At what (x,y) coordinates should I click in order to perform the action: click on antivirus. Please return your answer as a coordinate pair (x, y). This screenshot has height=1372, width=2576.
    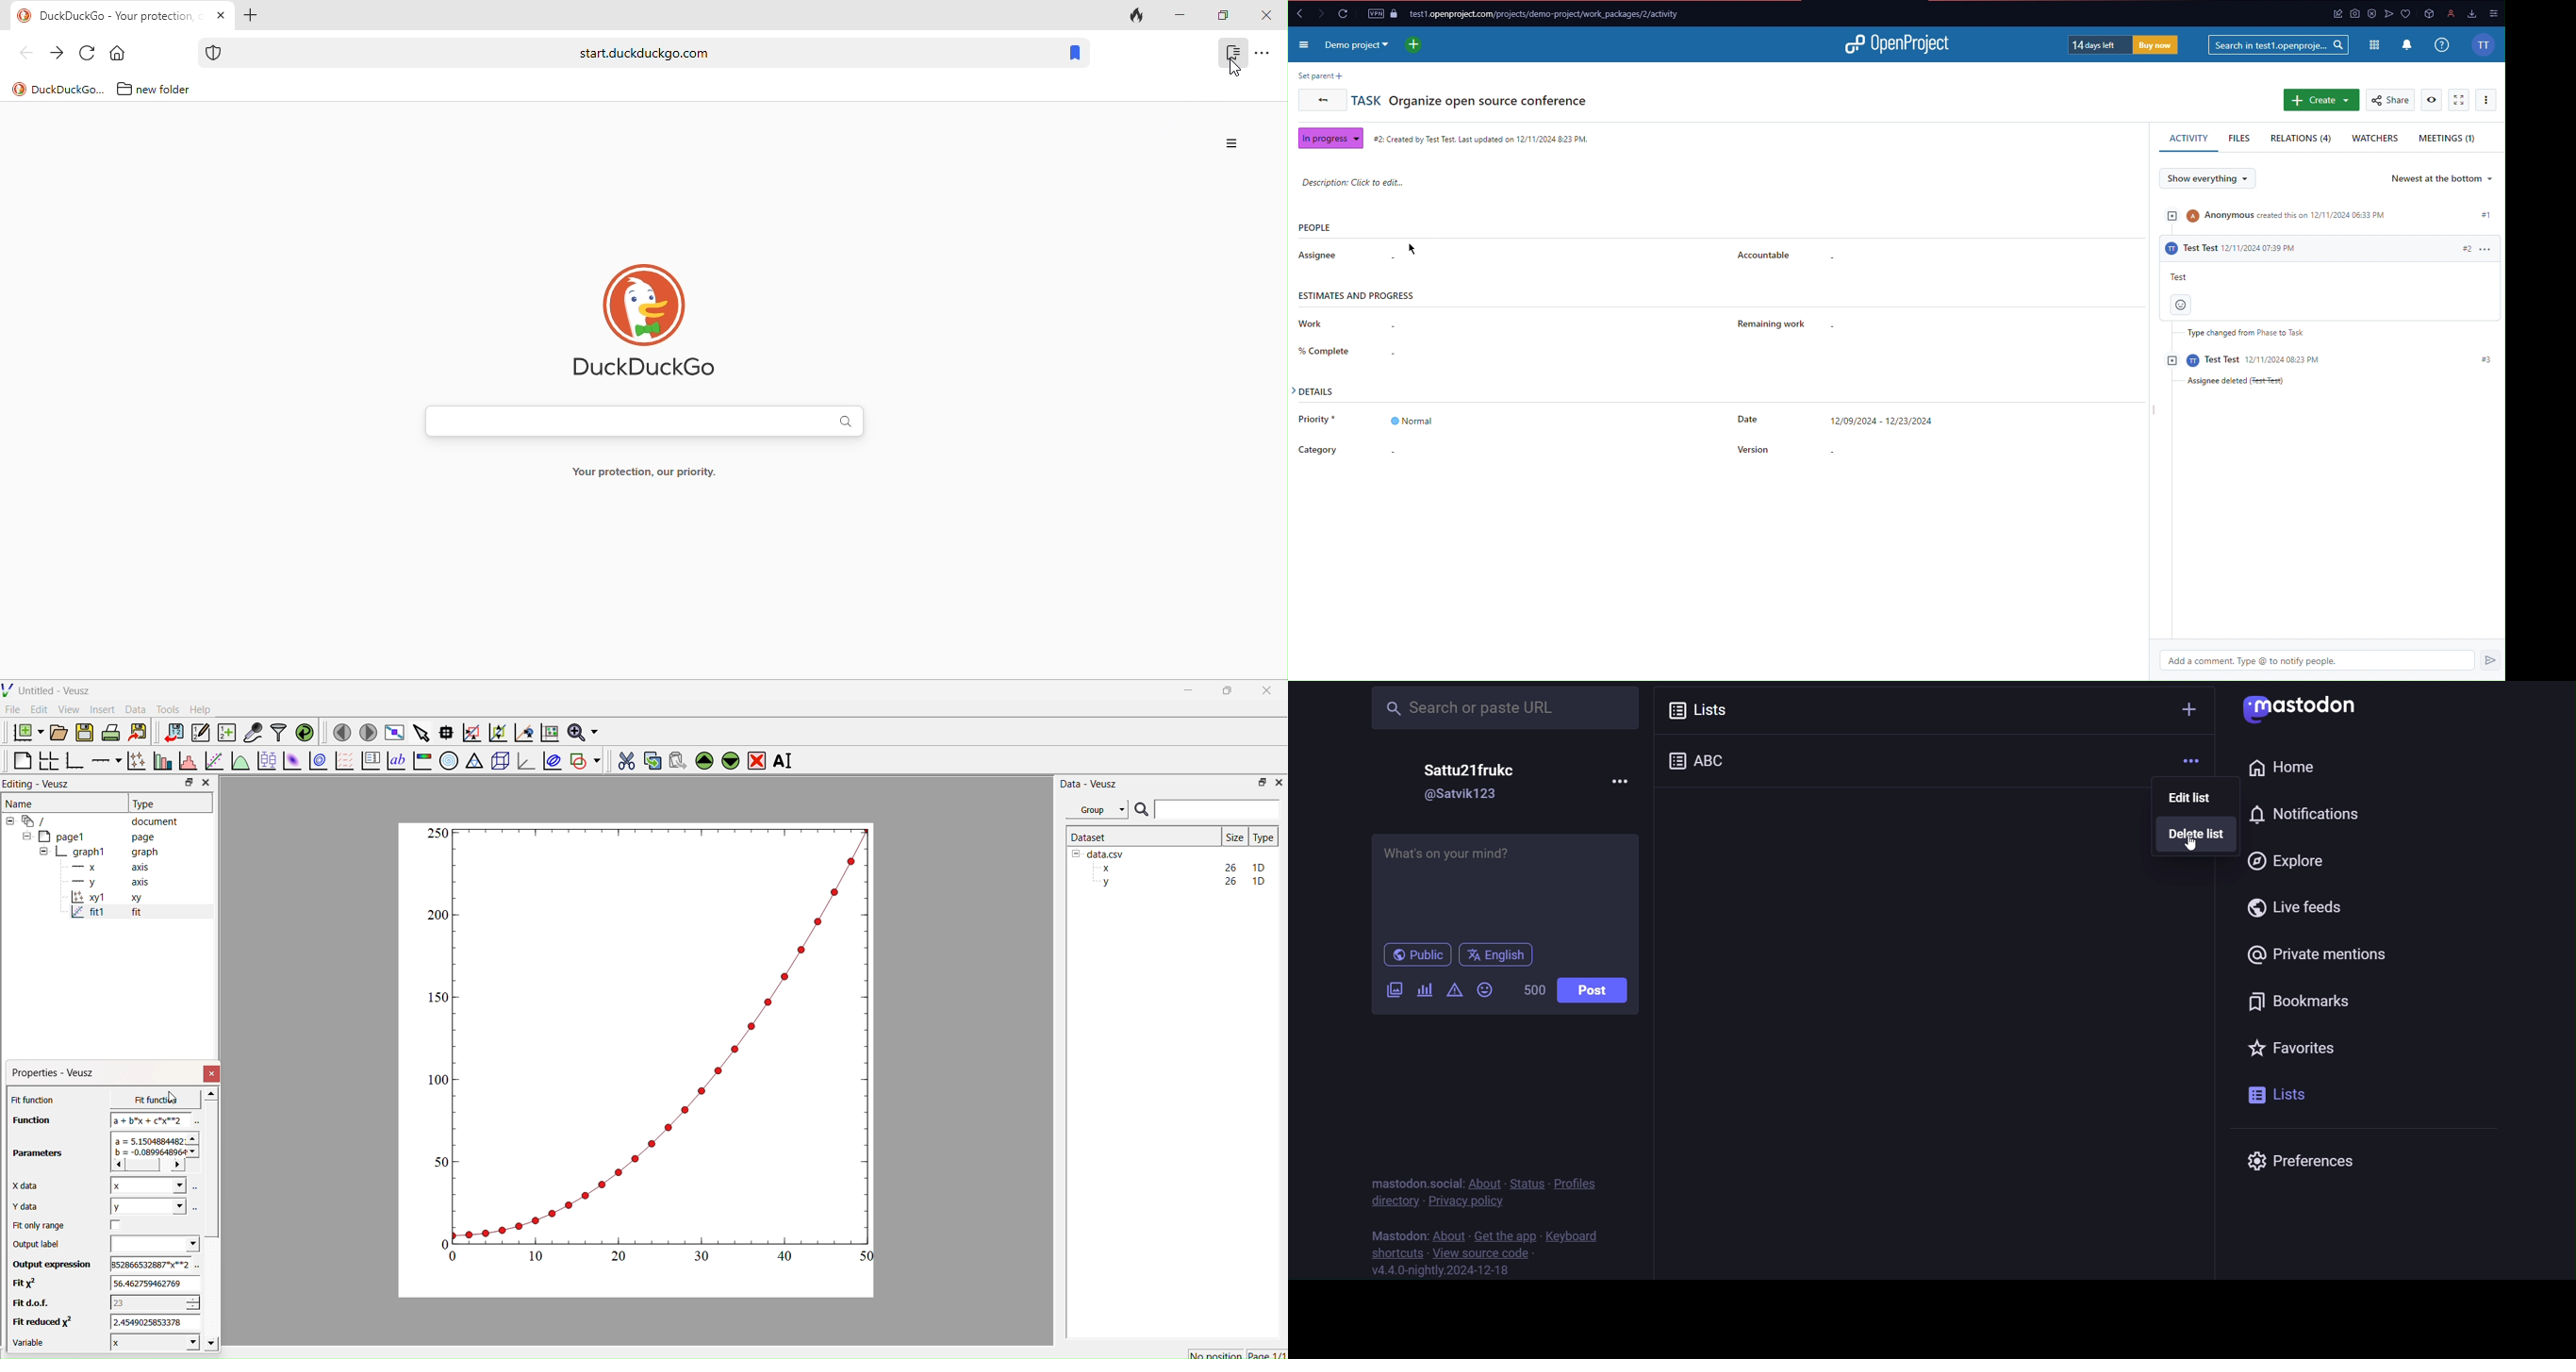
    Looking at the image, I should click on (2367, 13).